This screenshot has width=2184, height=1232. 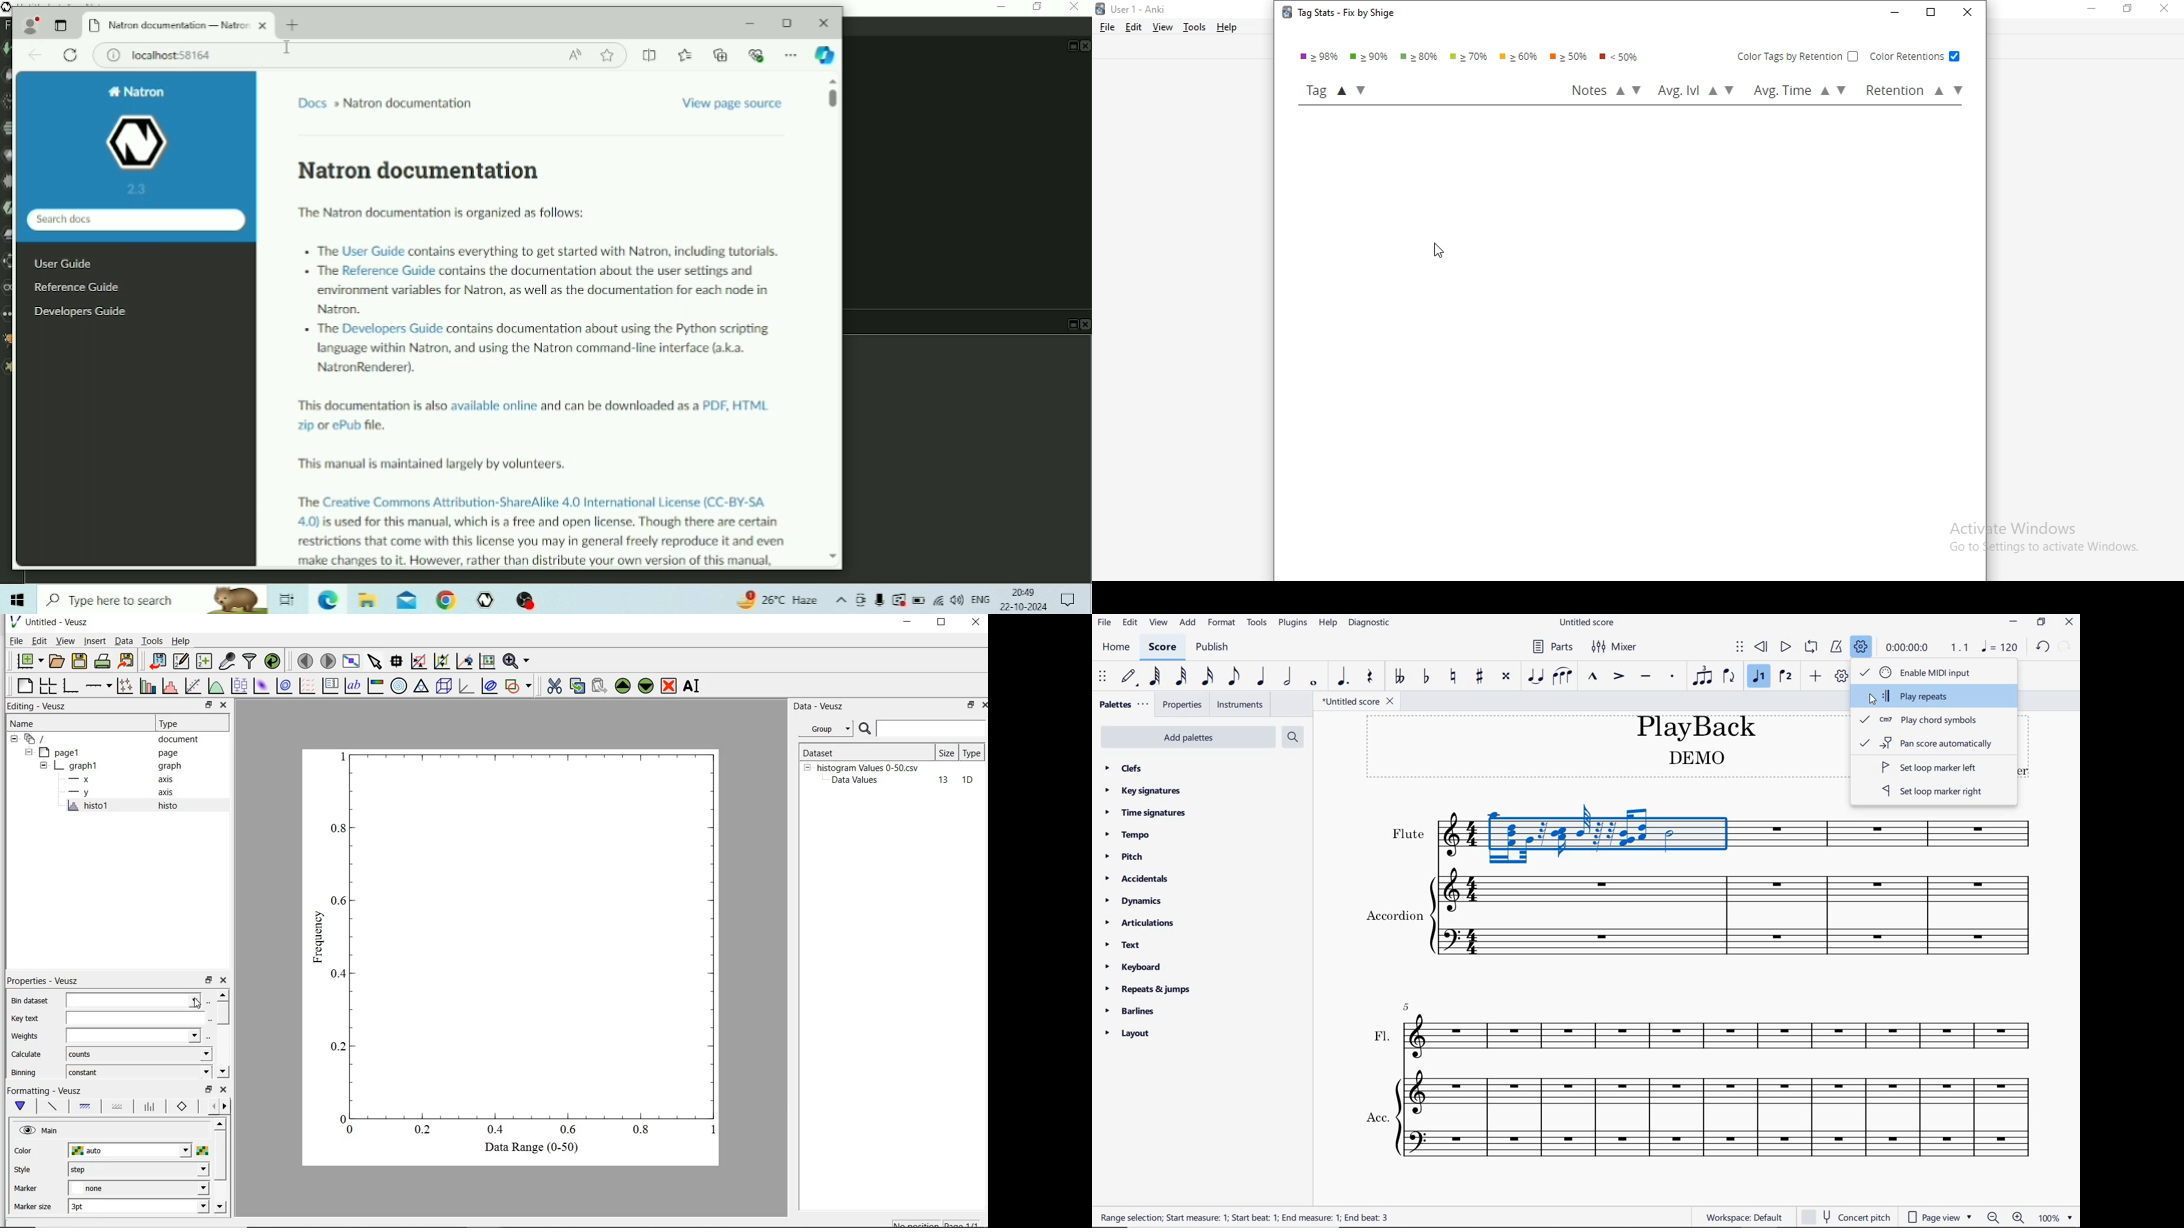 I want to click on Data, so click(x=124, y=640).